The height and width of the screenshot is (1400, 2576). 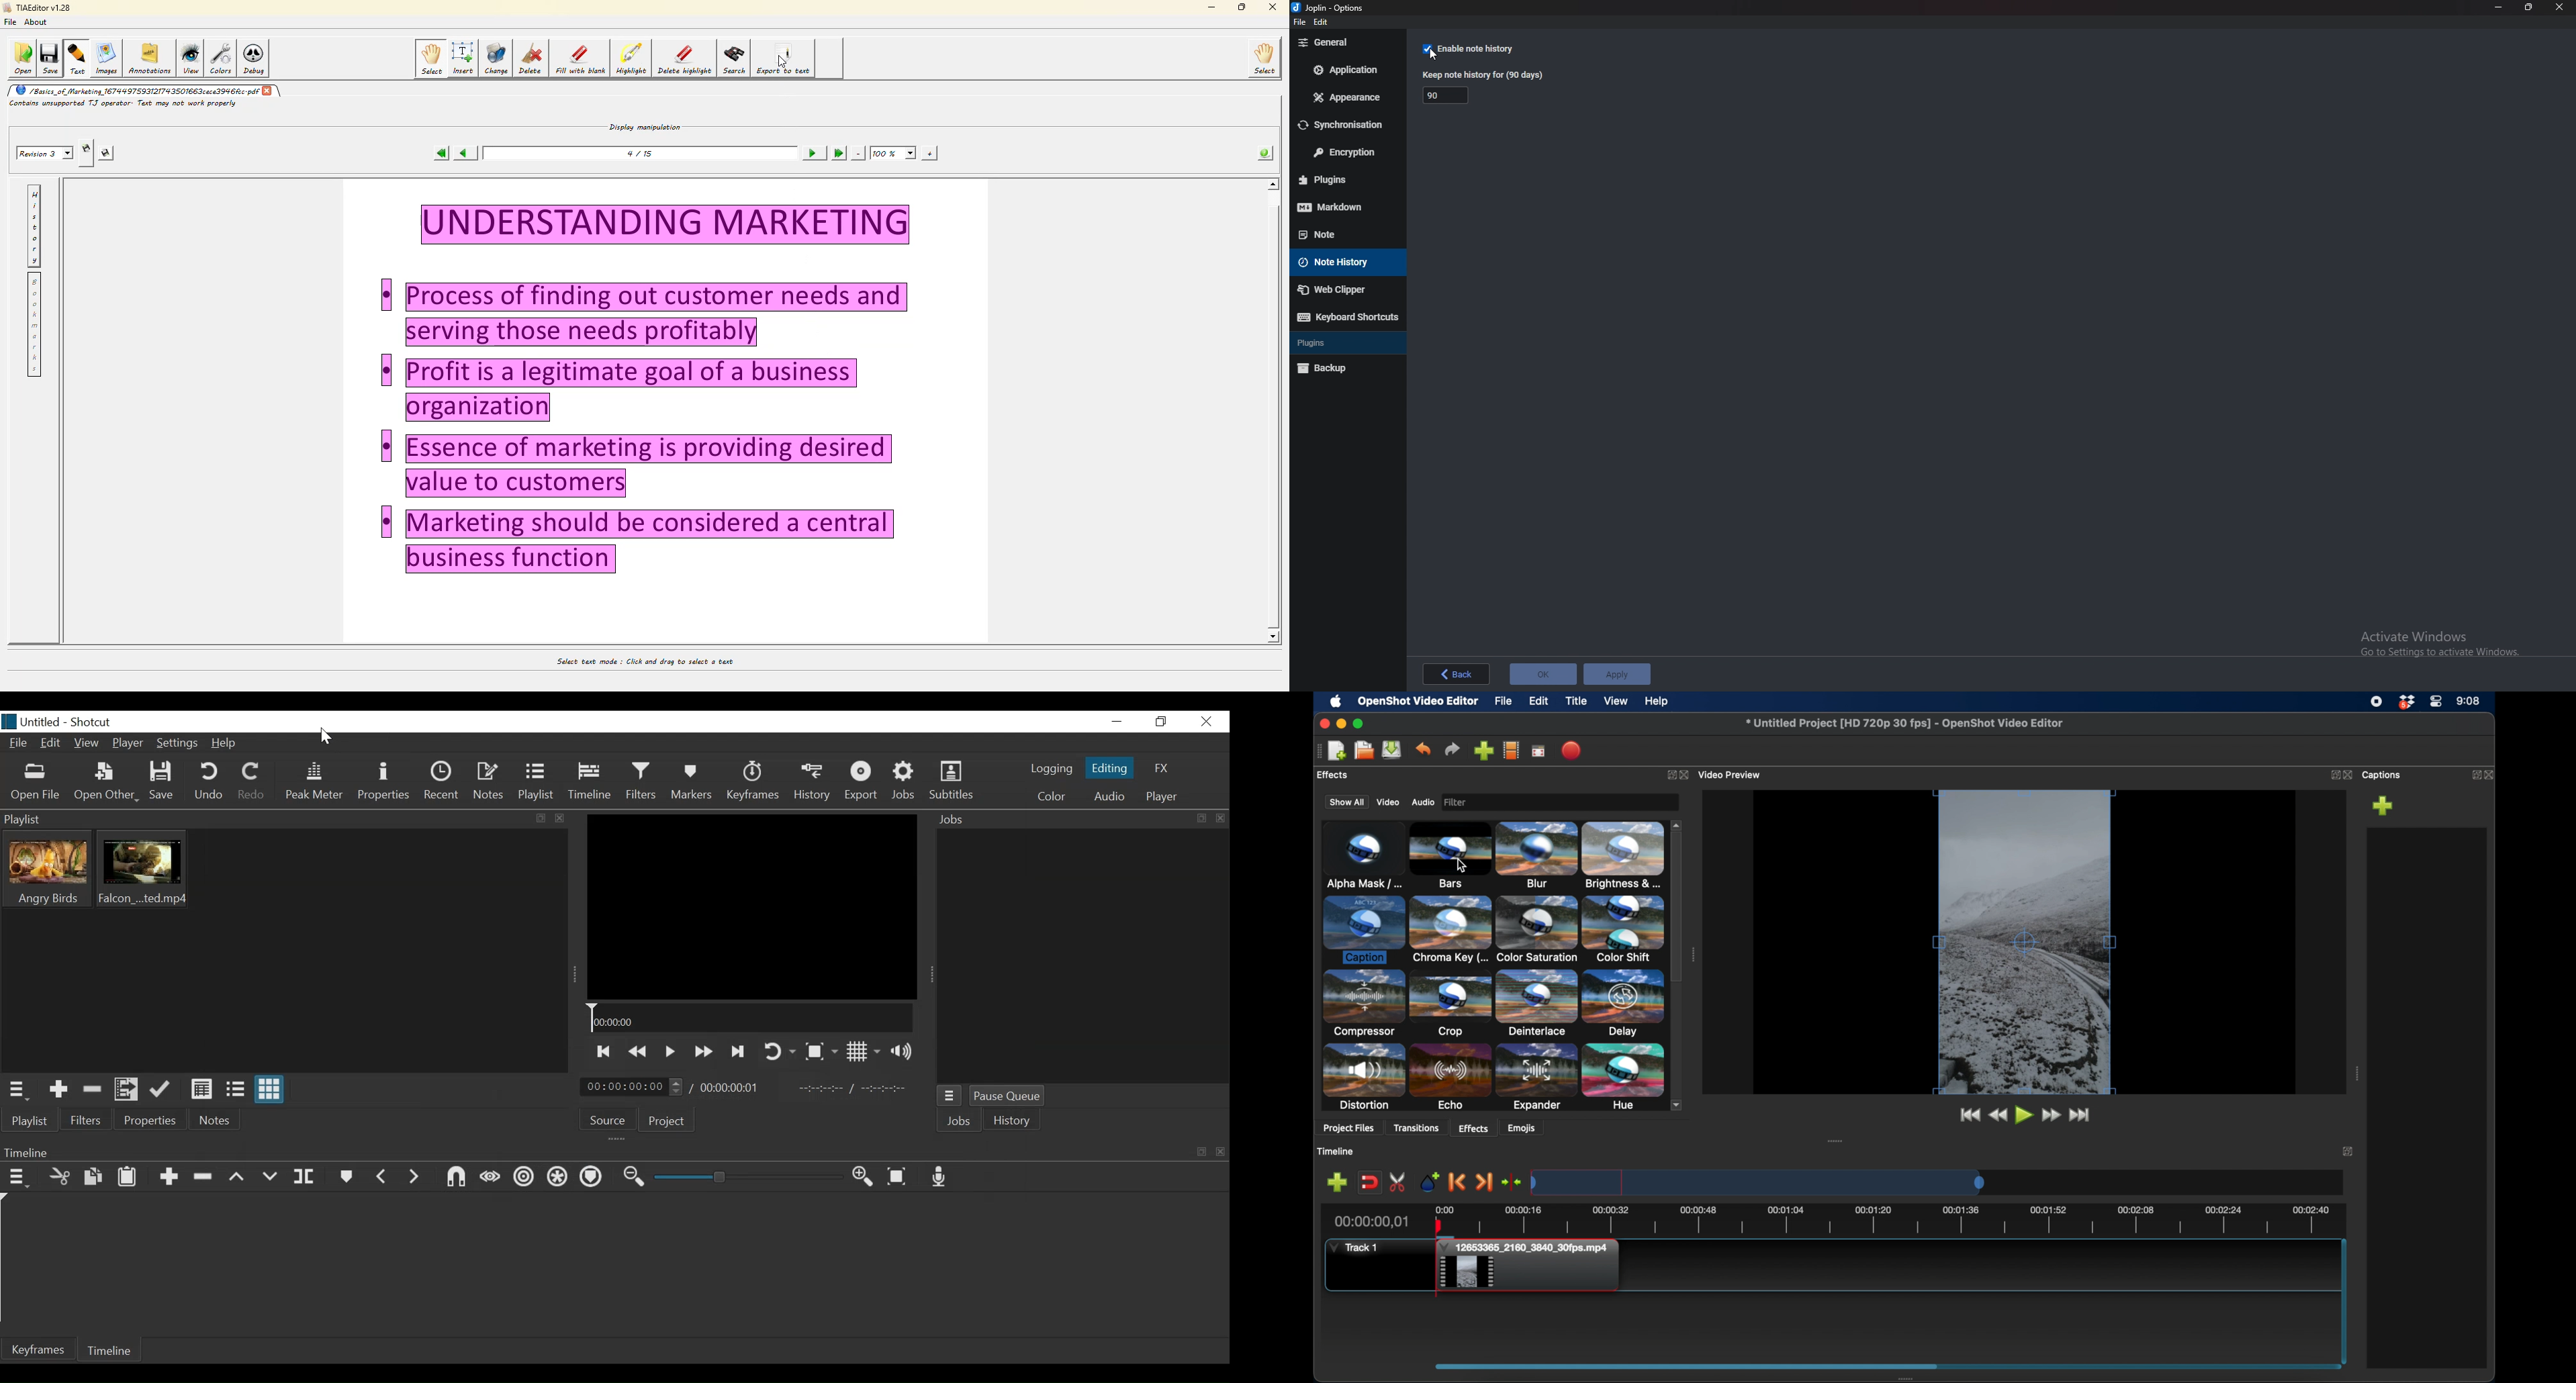 I want to click on Scrub wile dragging, so click(x=489, y=1177).